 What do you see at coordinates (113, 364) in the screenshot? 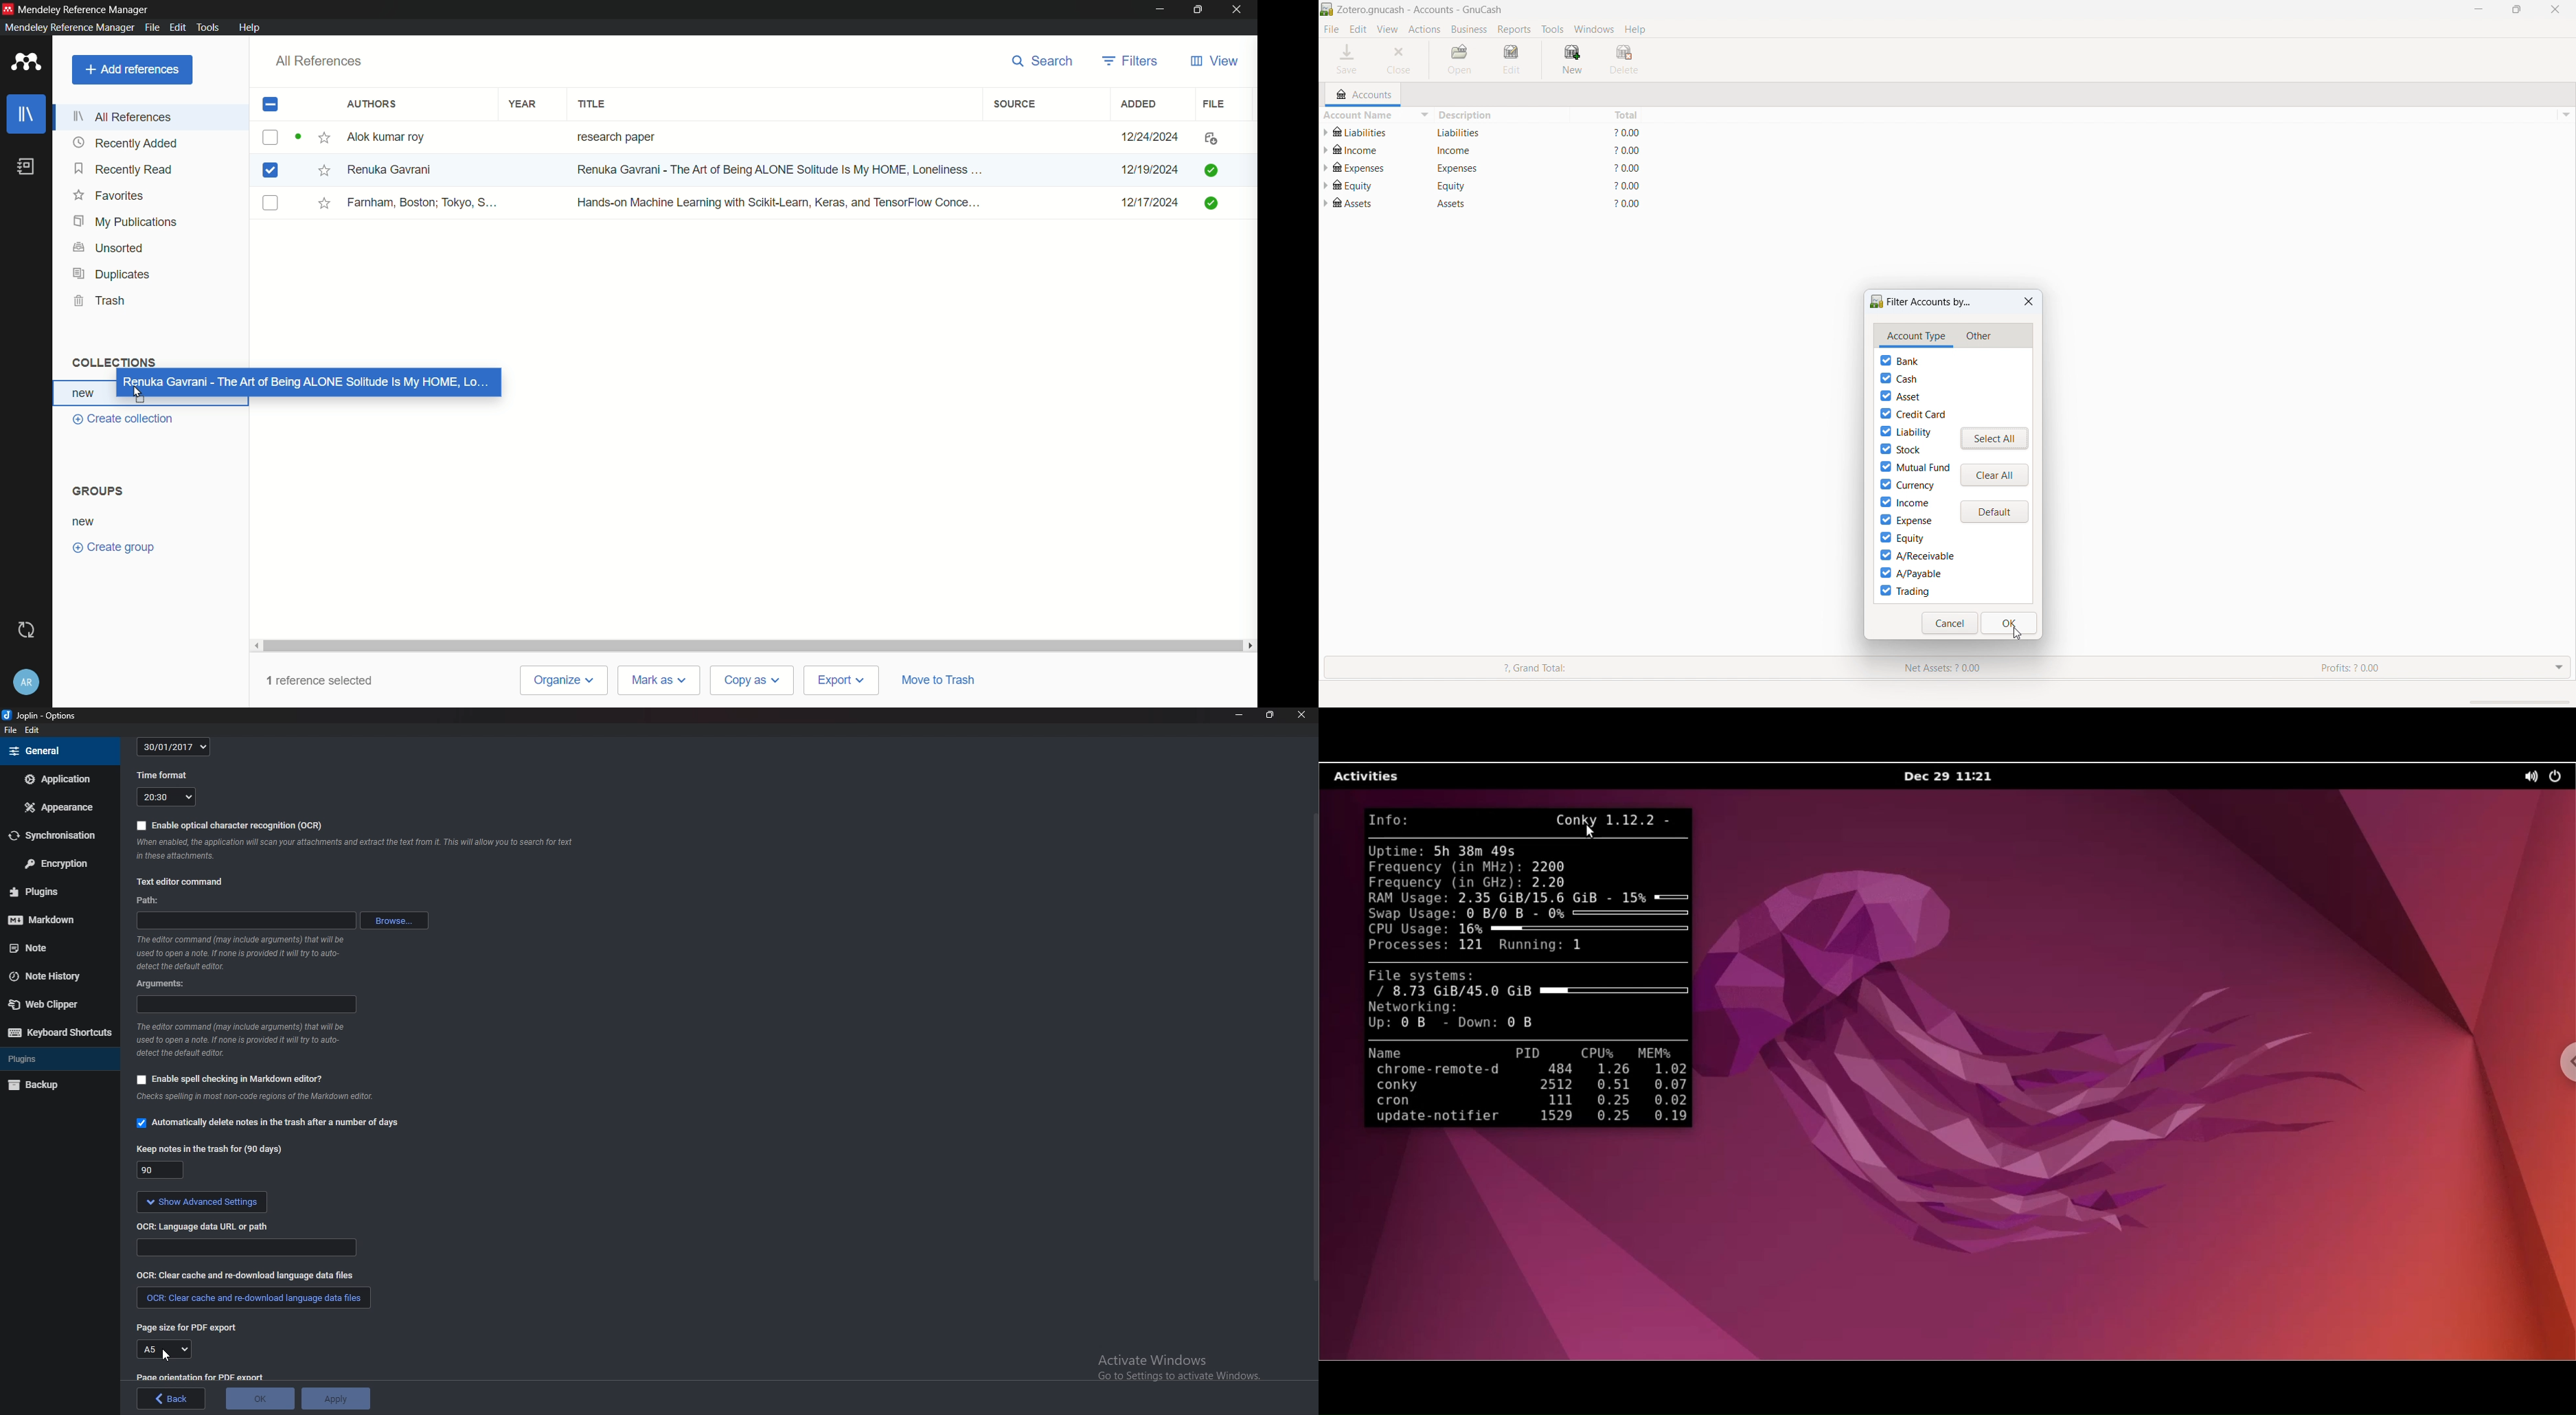
I see `collections` at bounding box center [113, 364].